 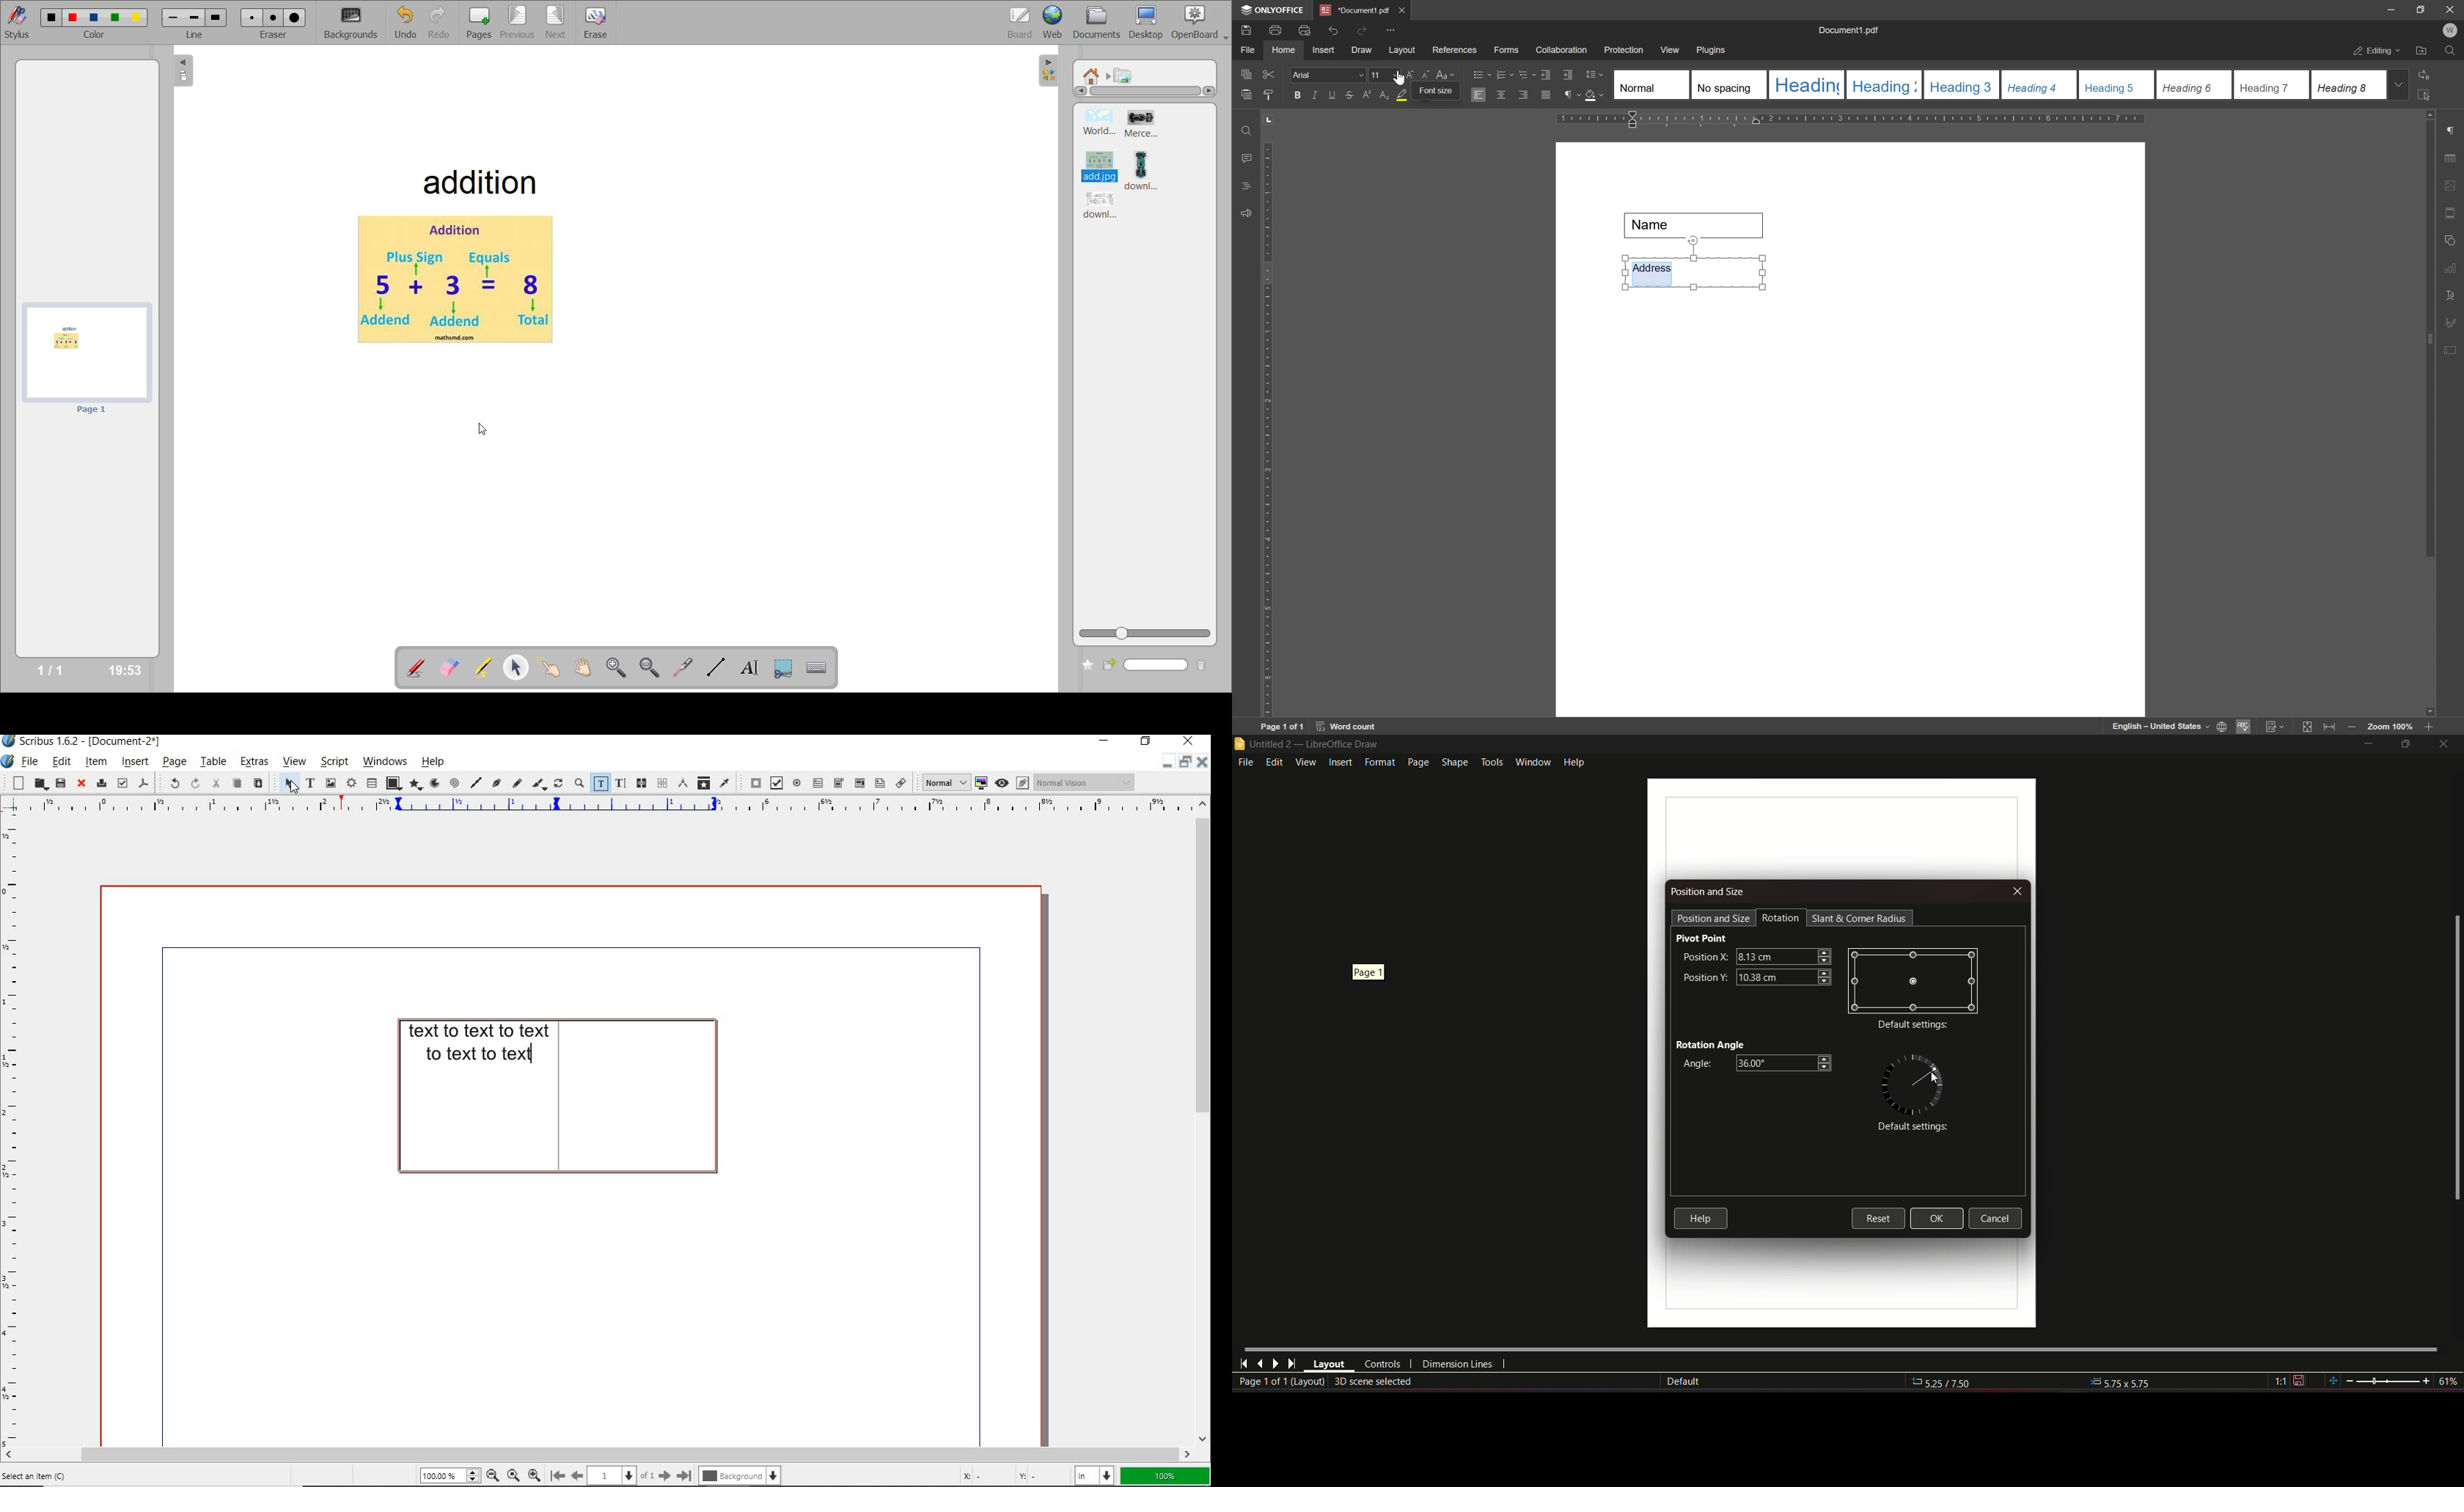 I want to click on ruler, so click(x=1855, y=120).